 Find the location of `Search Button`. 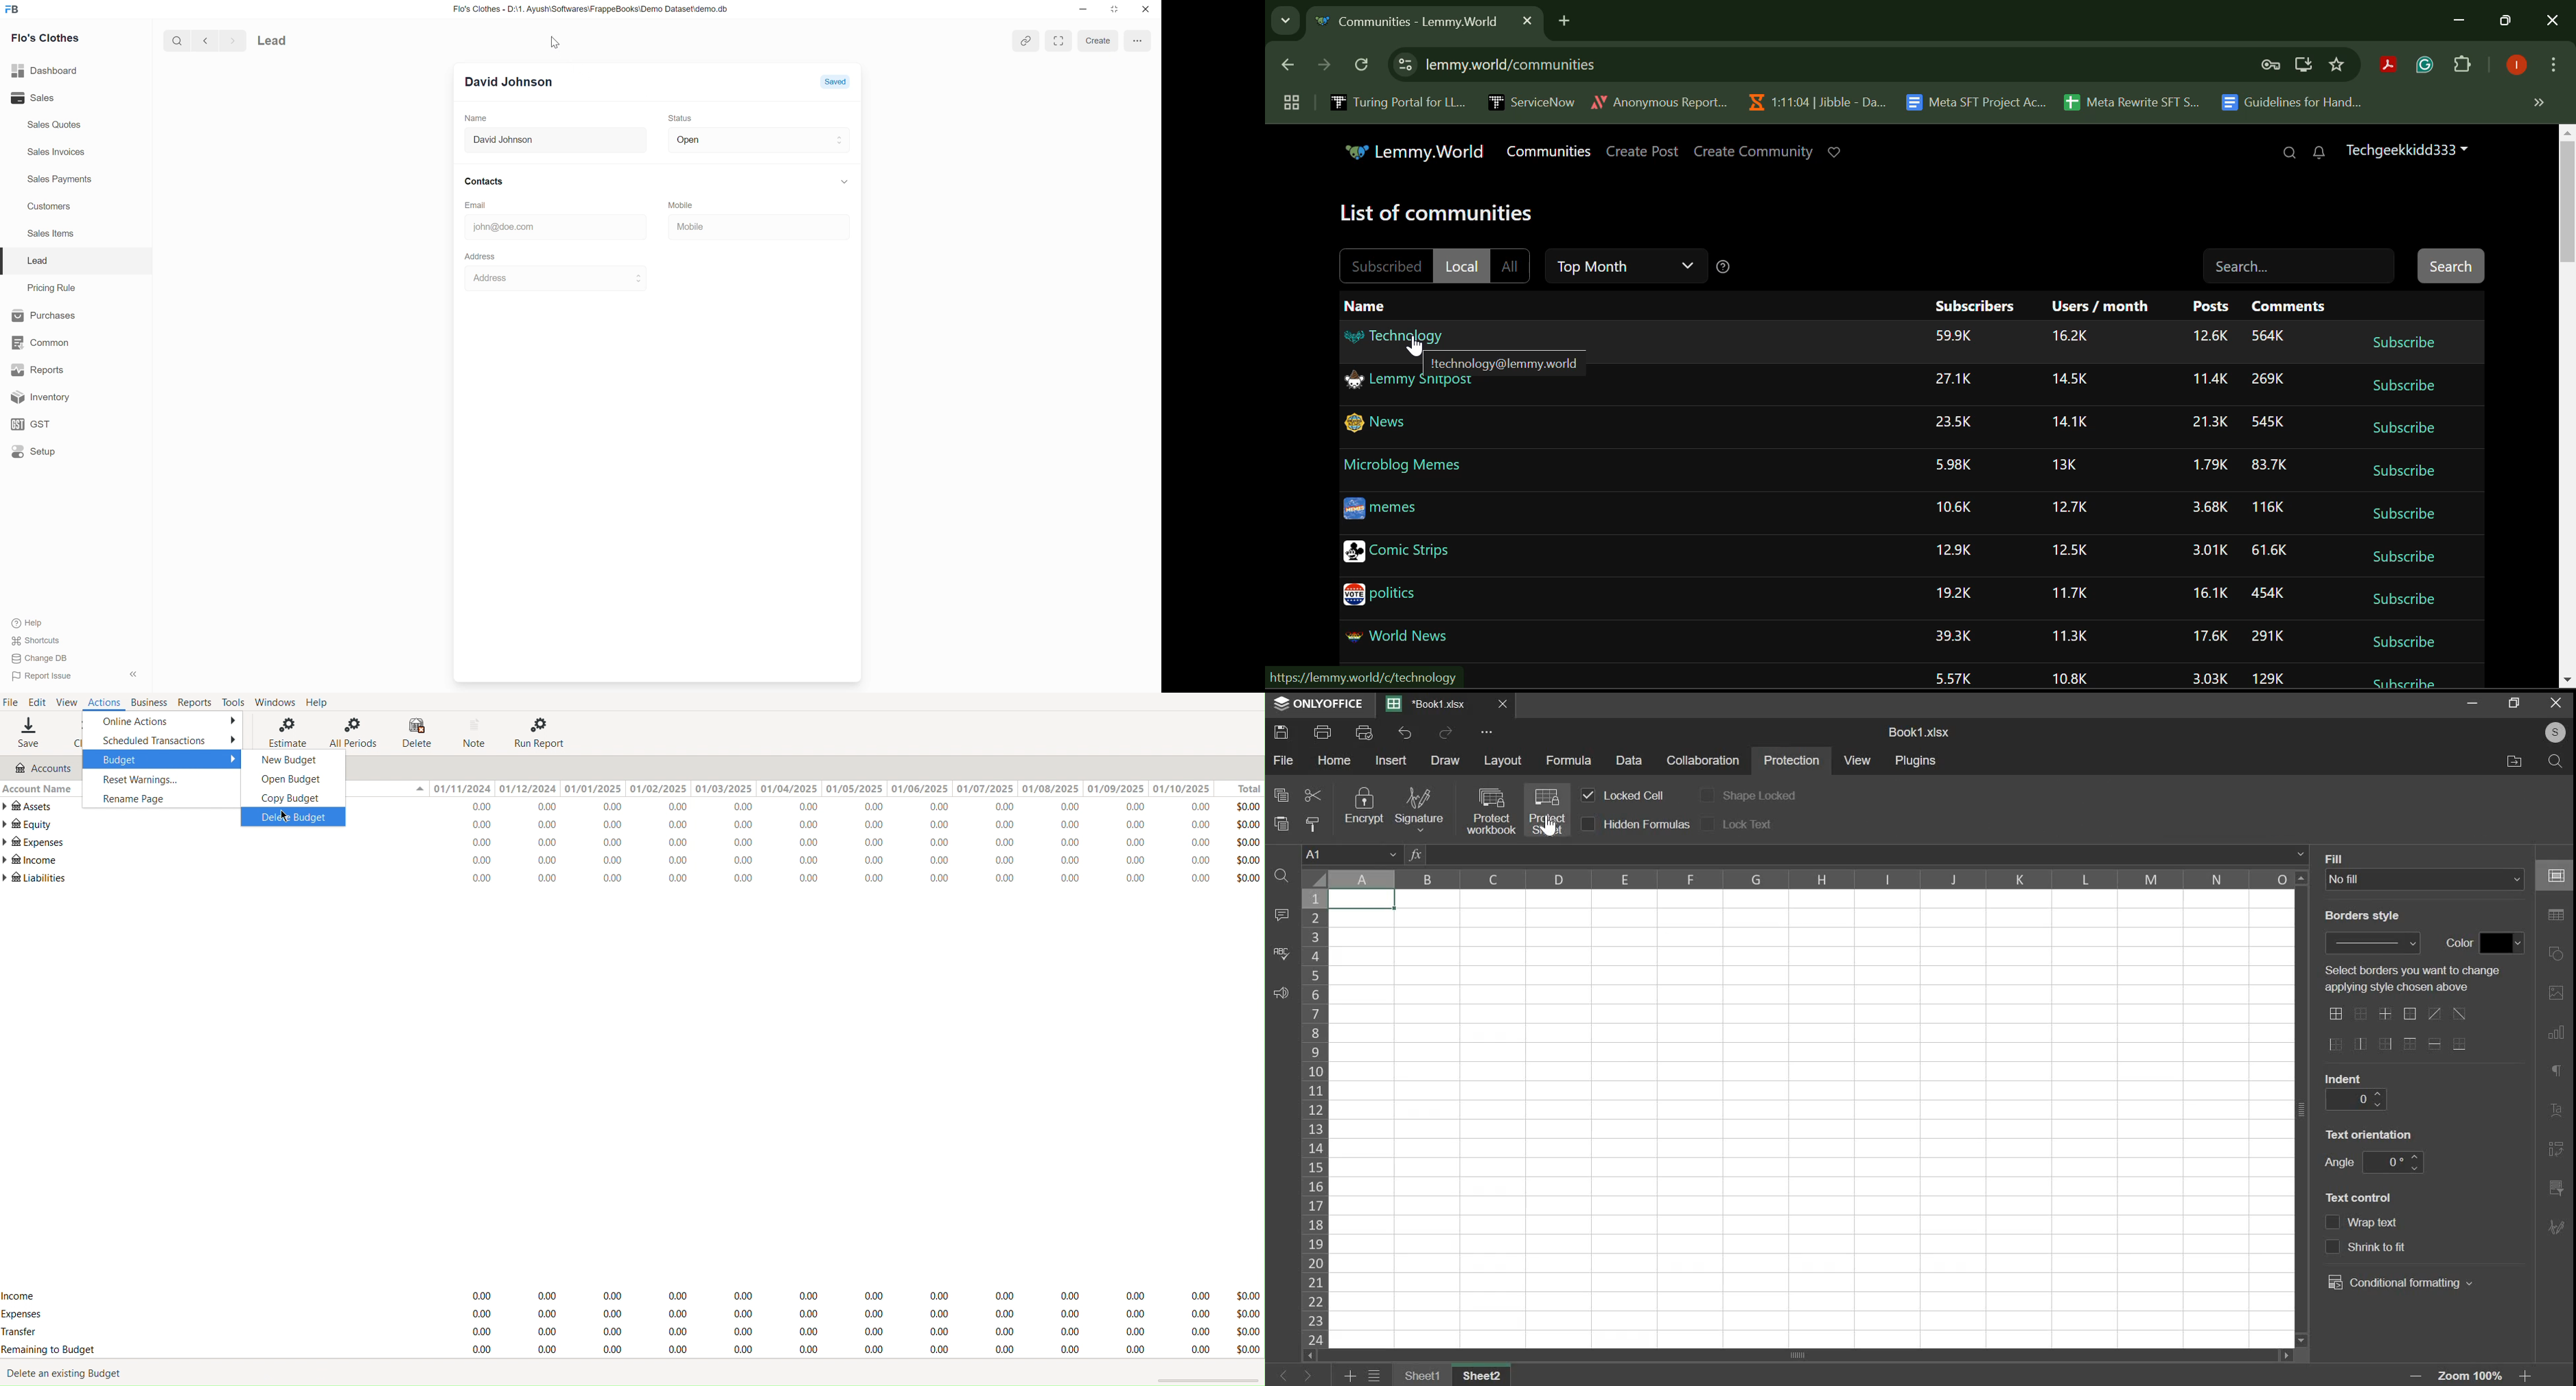

Search Button is located at coordinates (2450, 265).